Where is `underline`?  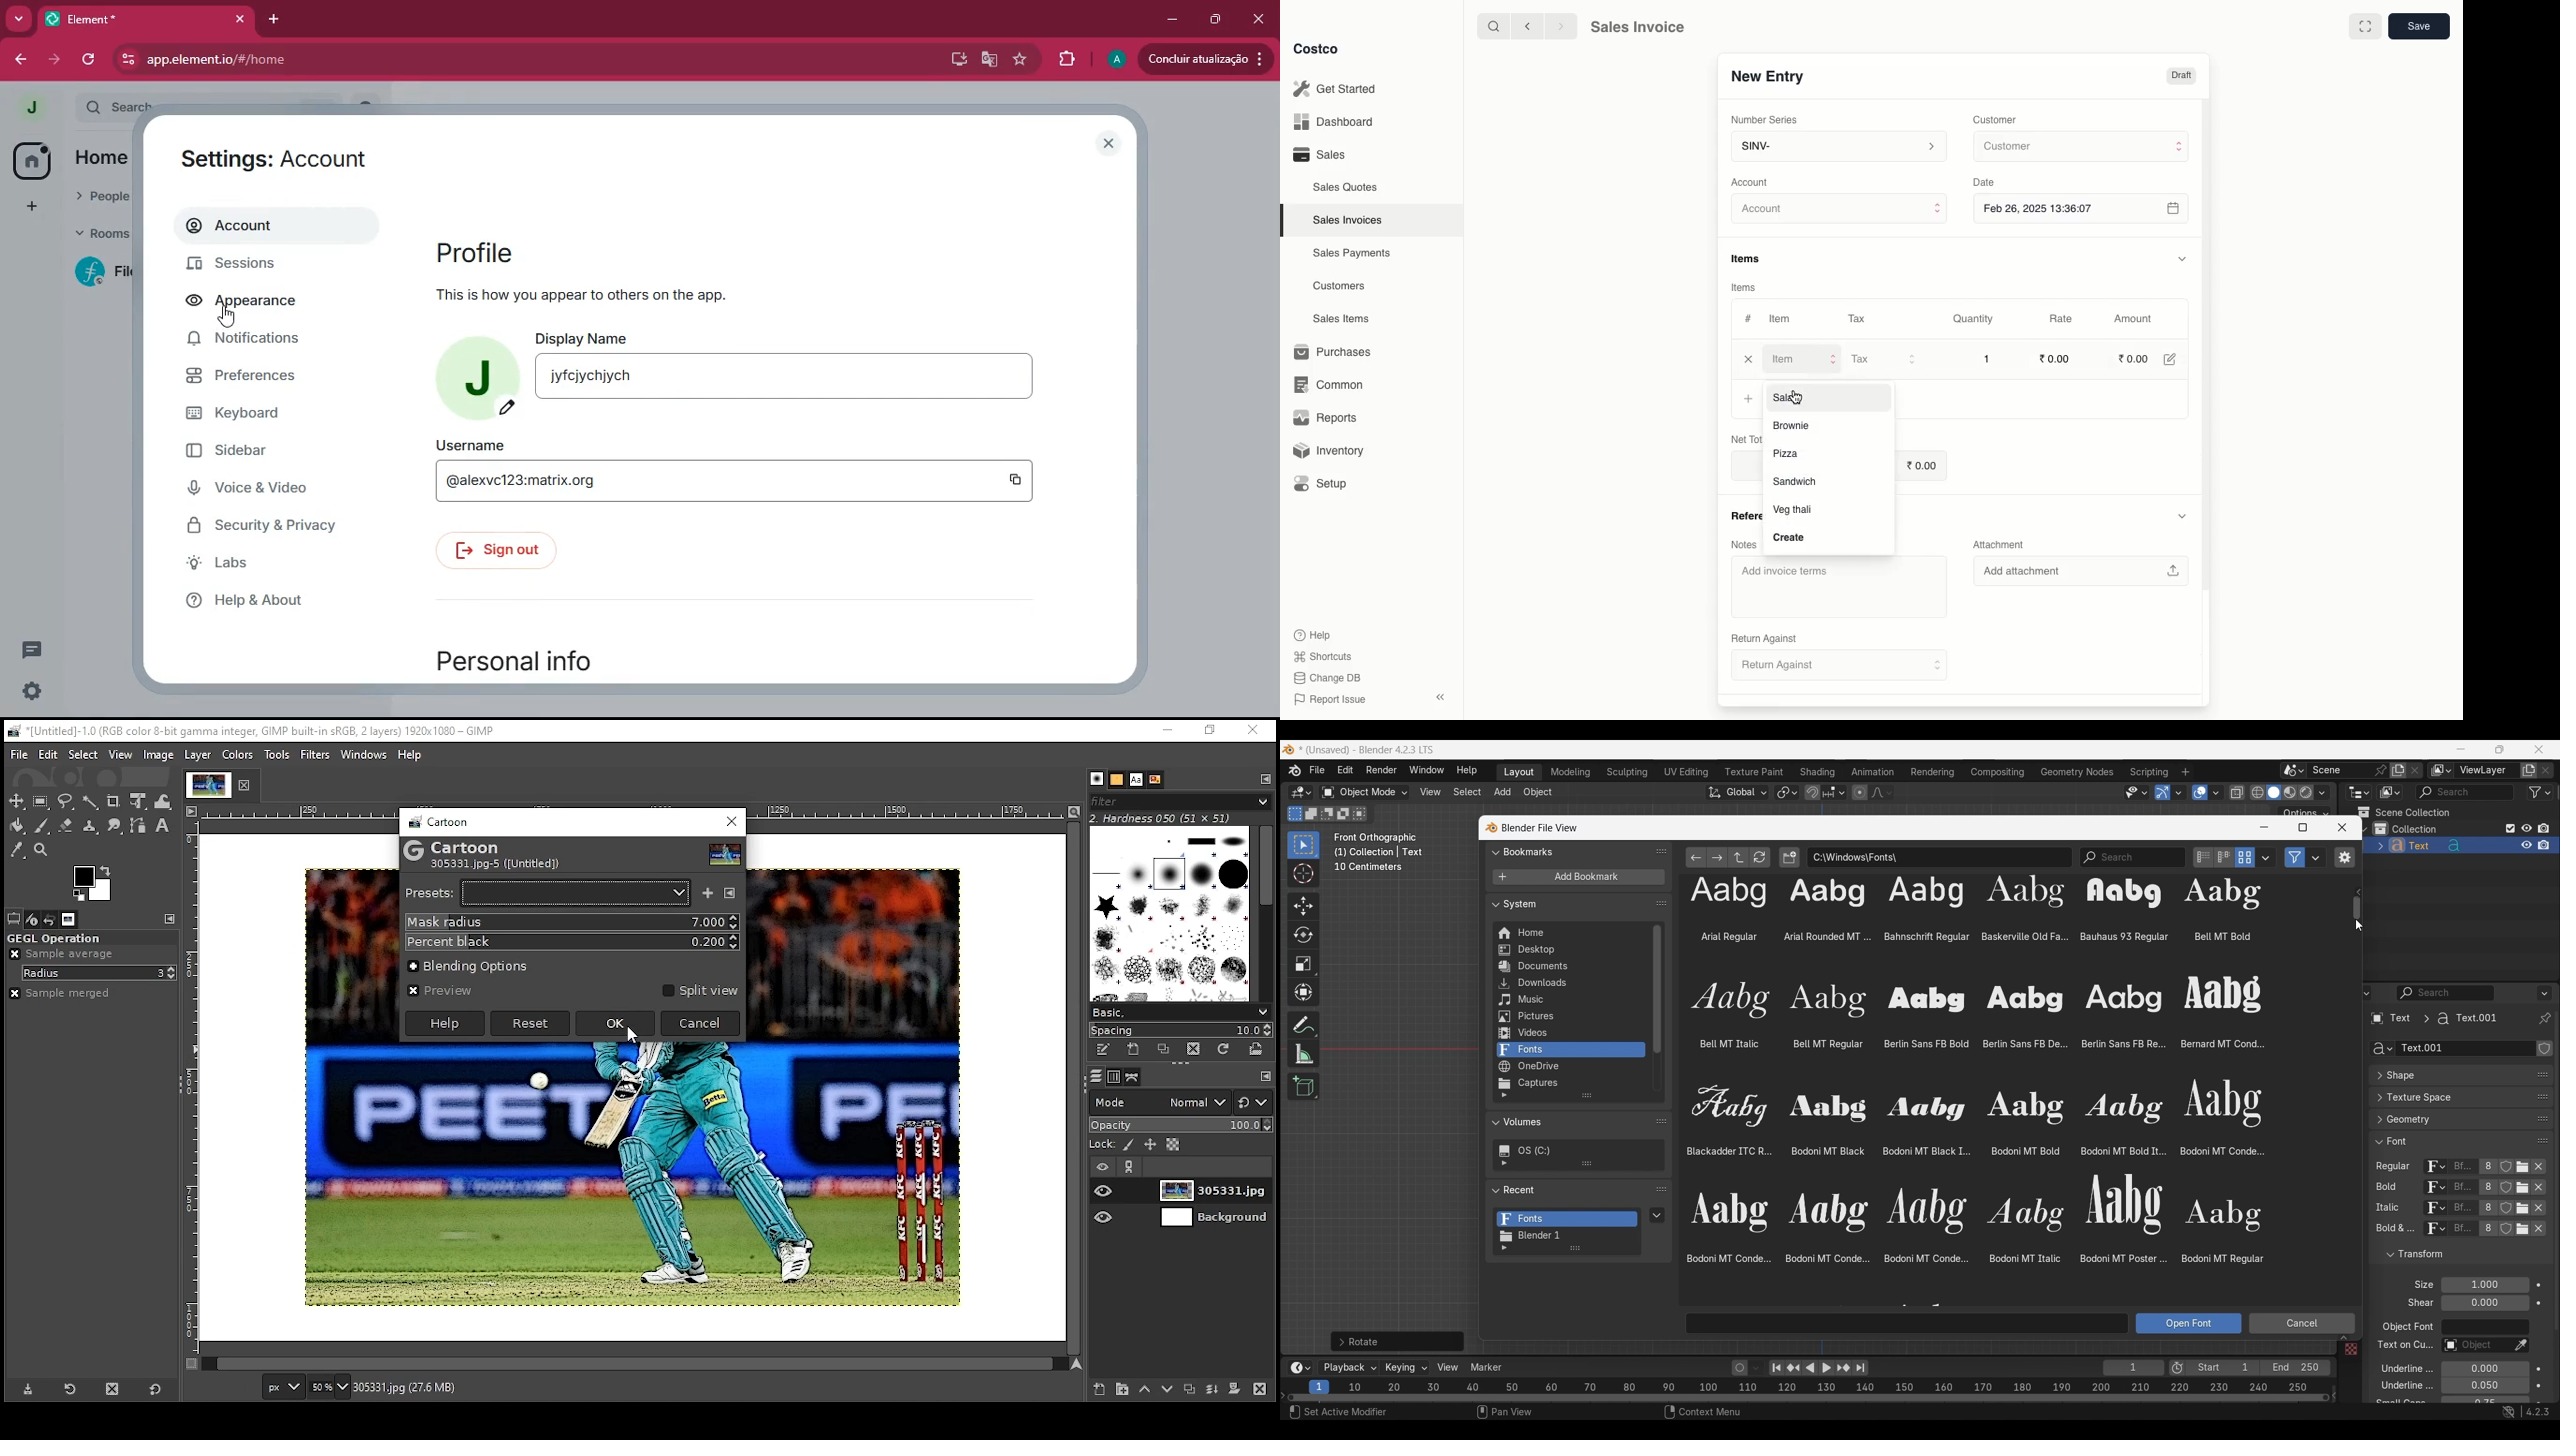 underline is located at coordinates (2396, 1387).